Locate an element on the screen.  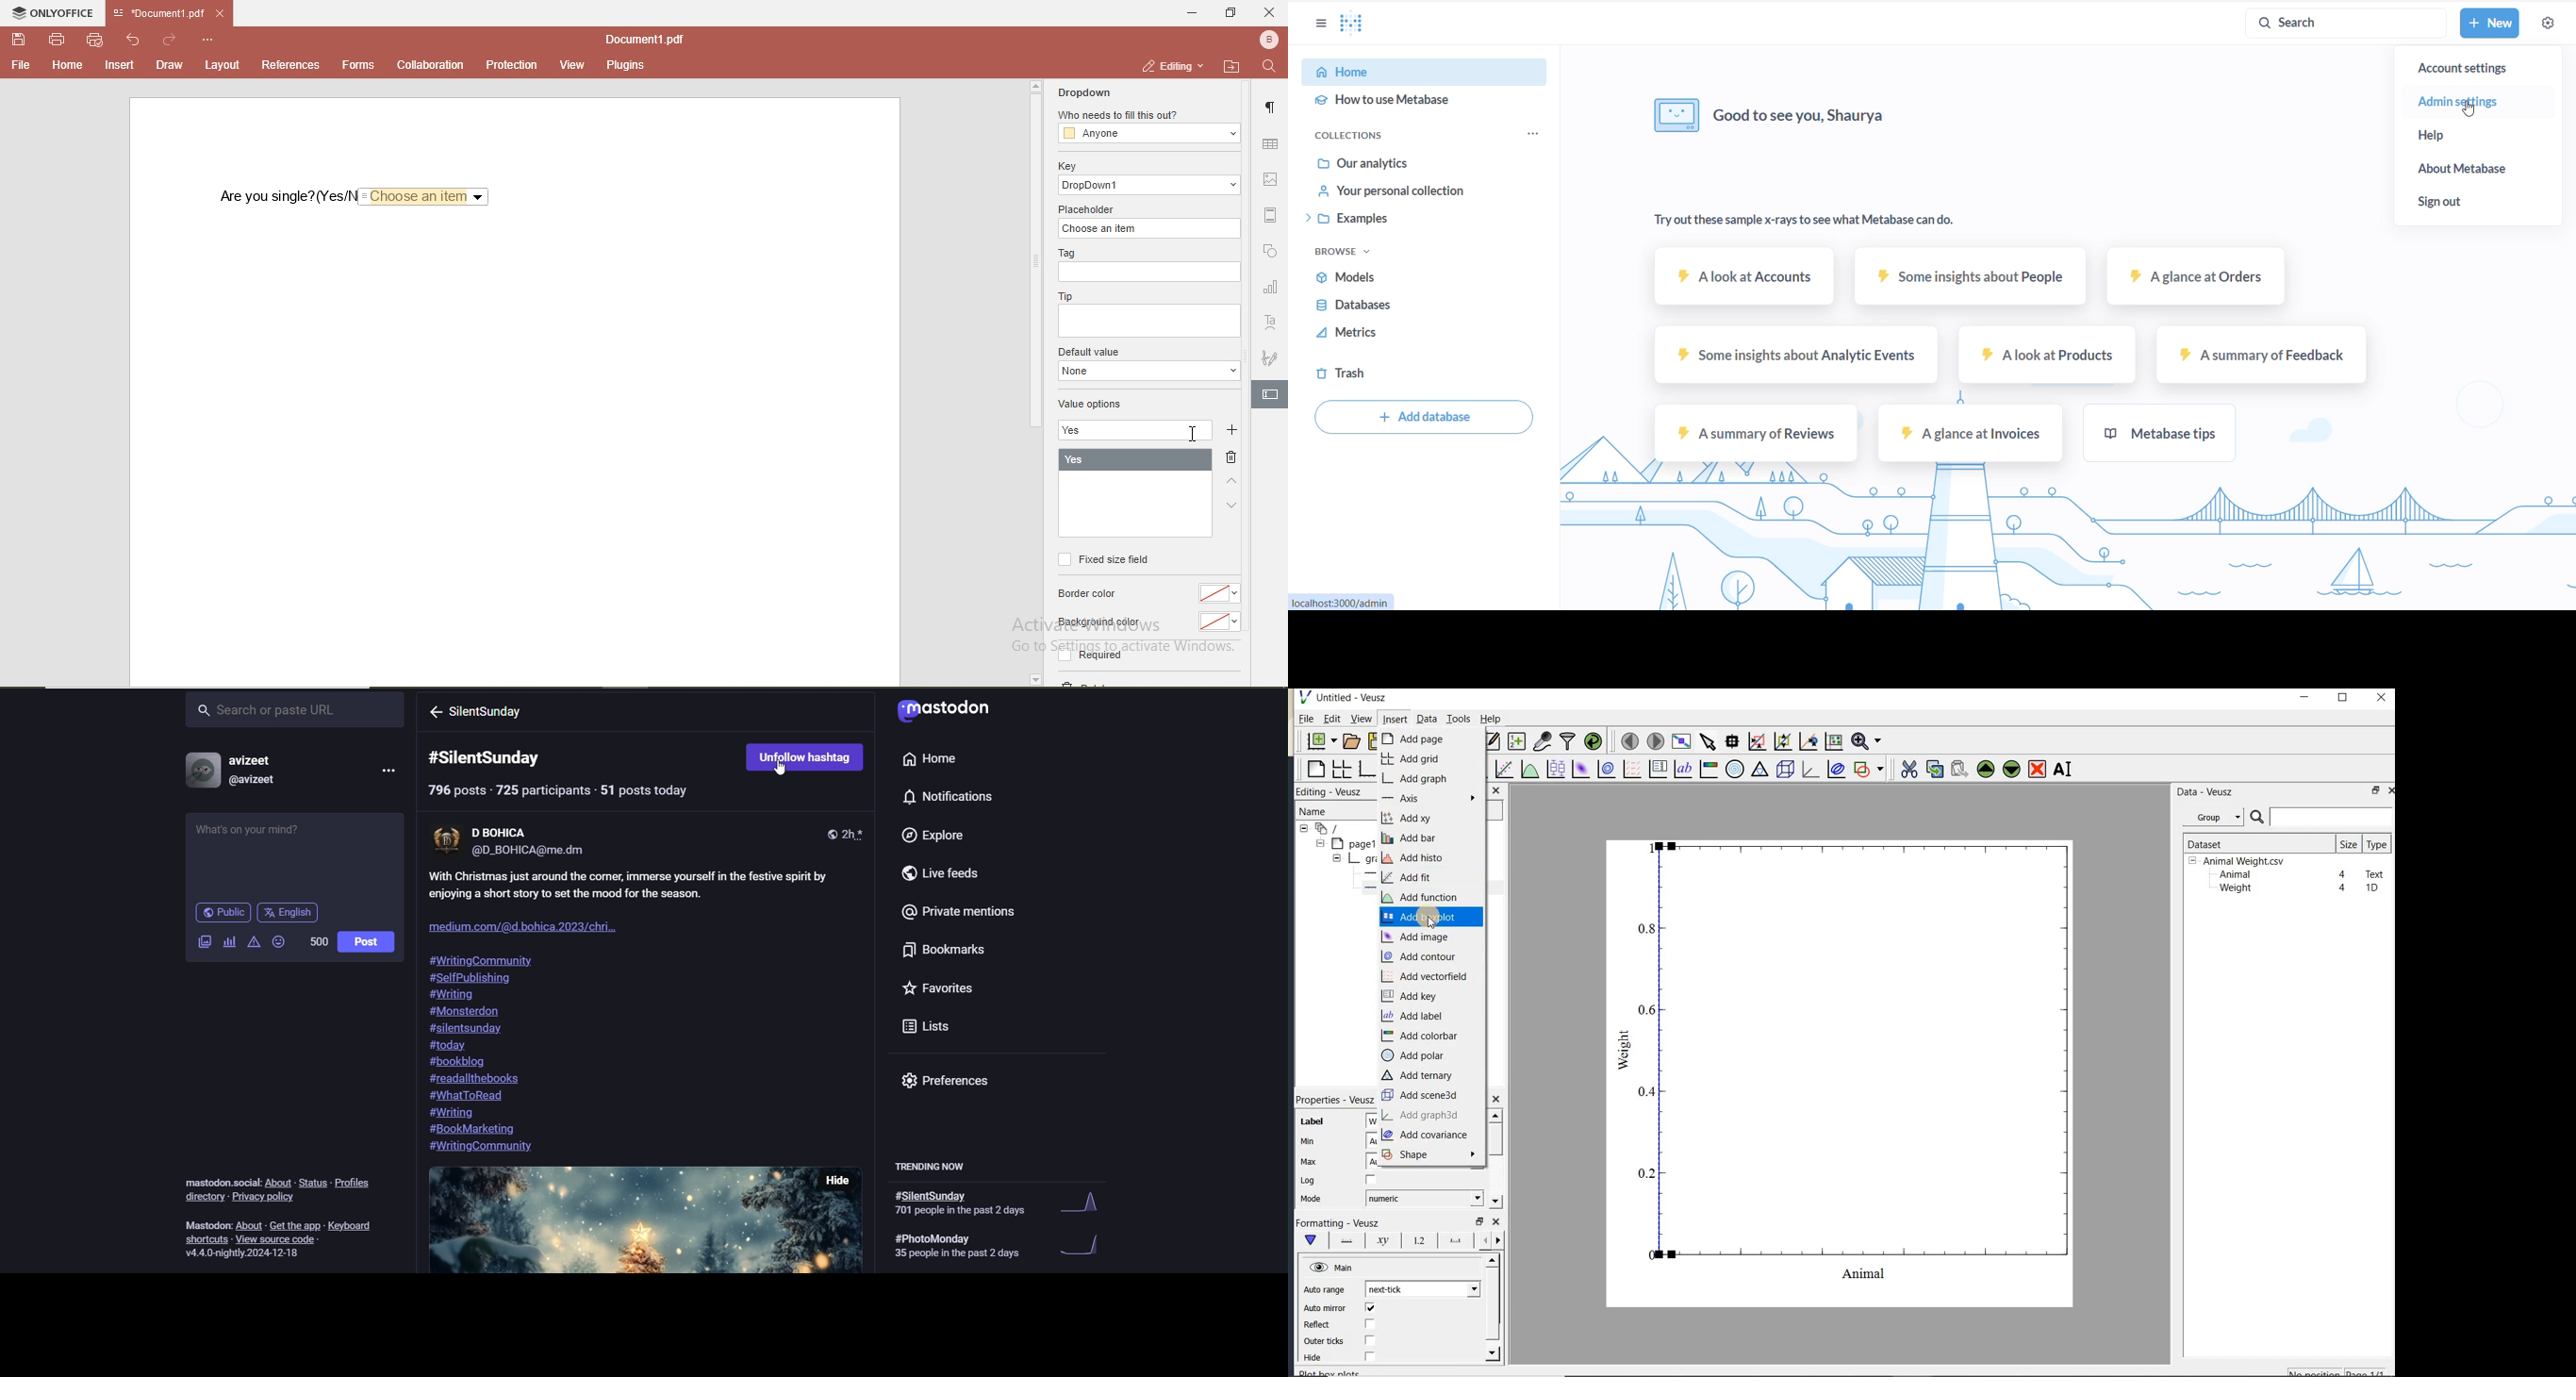
HOW TO USE METABASE is located at coordinates (1404, 101).